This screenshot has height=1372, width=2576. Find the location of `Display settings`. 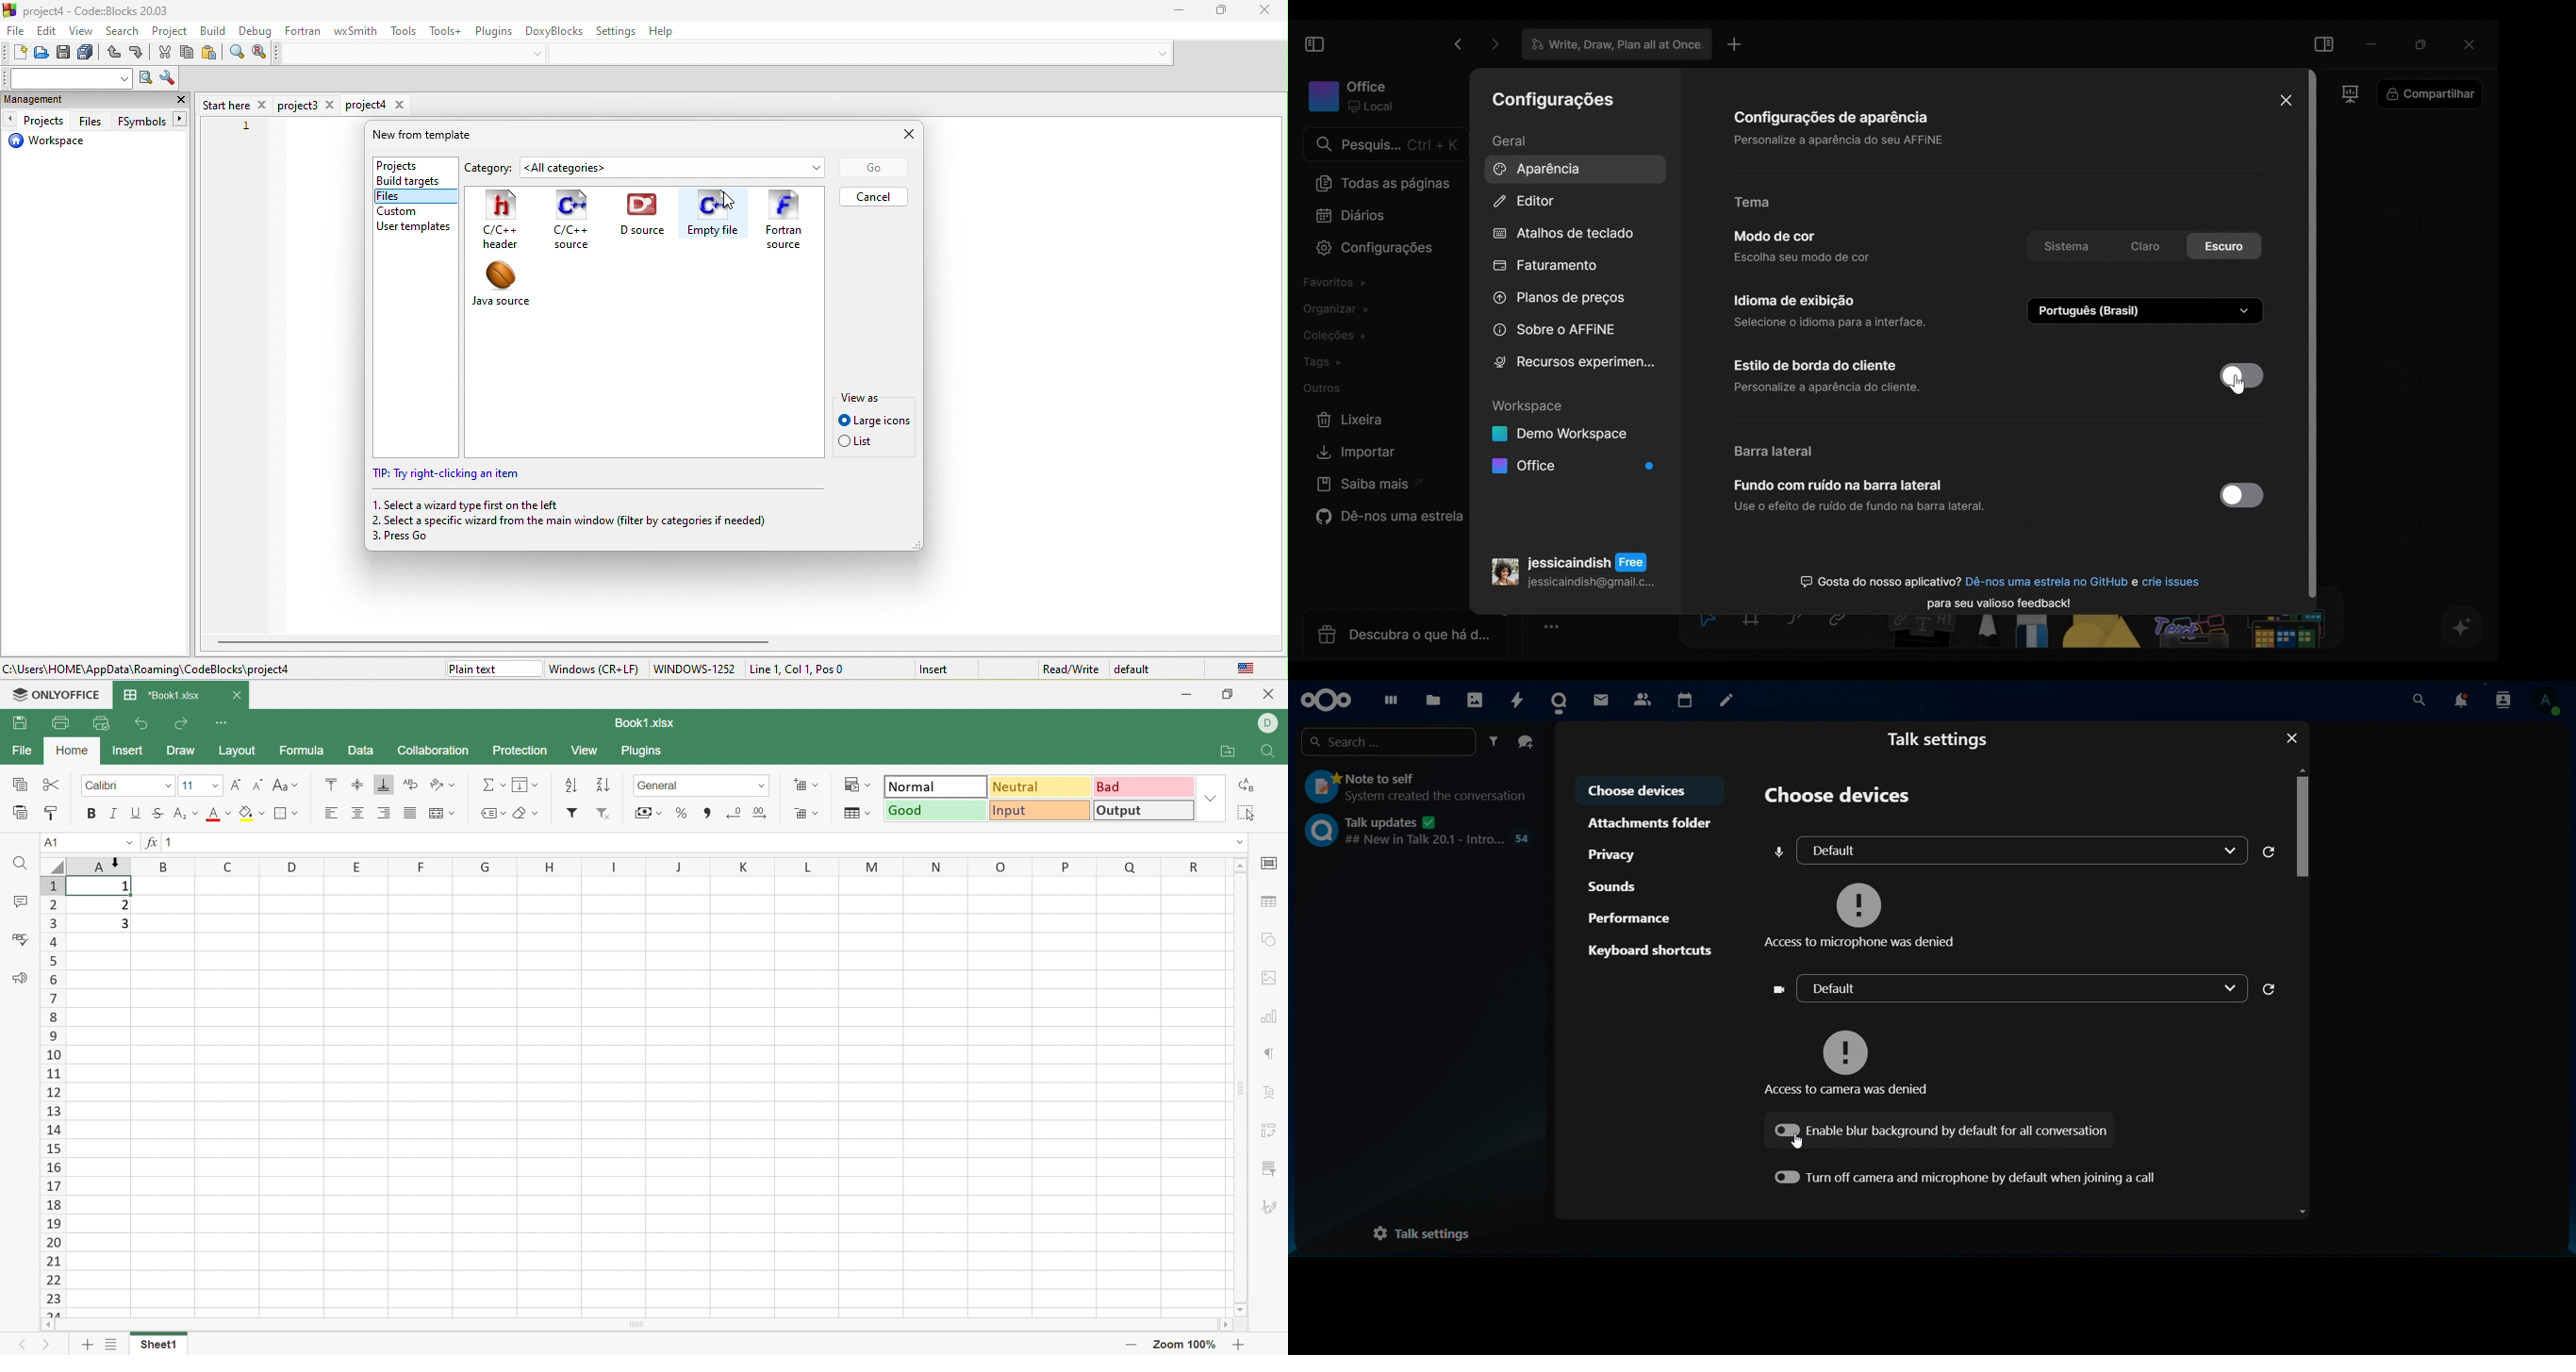

Display settings is located at coordinates (1831, 310).